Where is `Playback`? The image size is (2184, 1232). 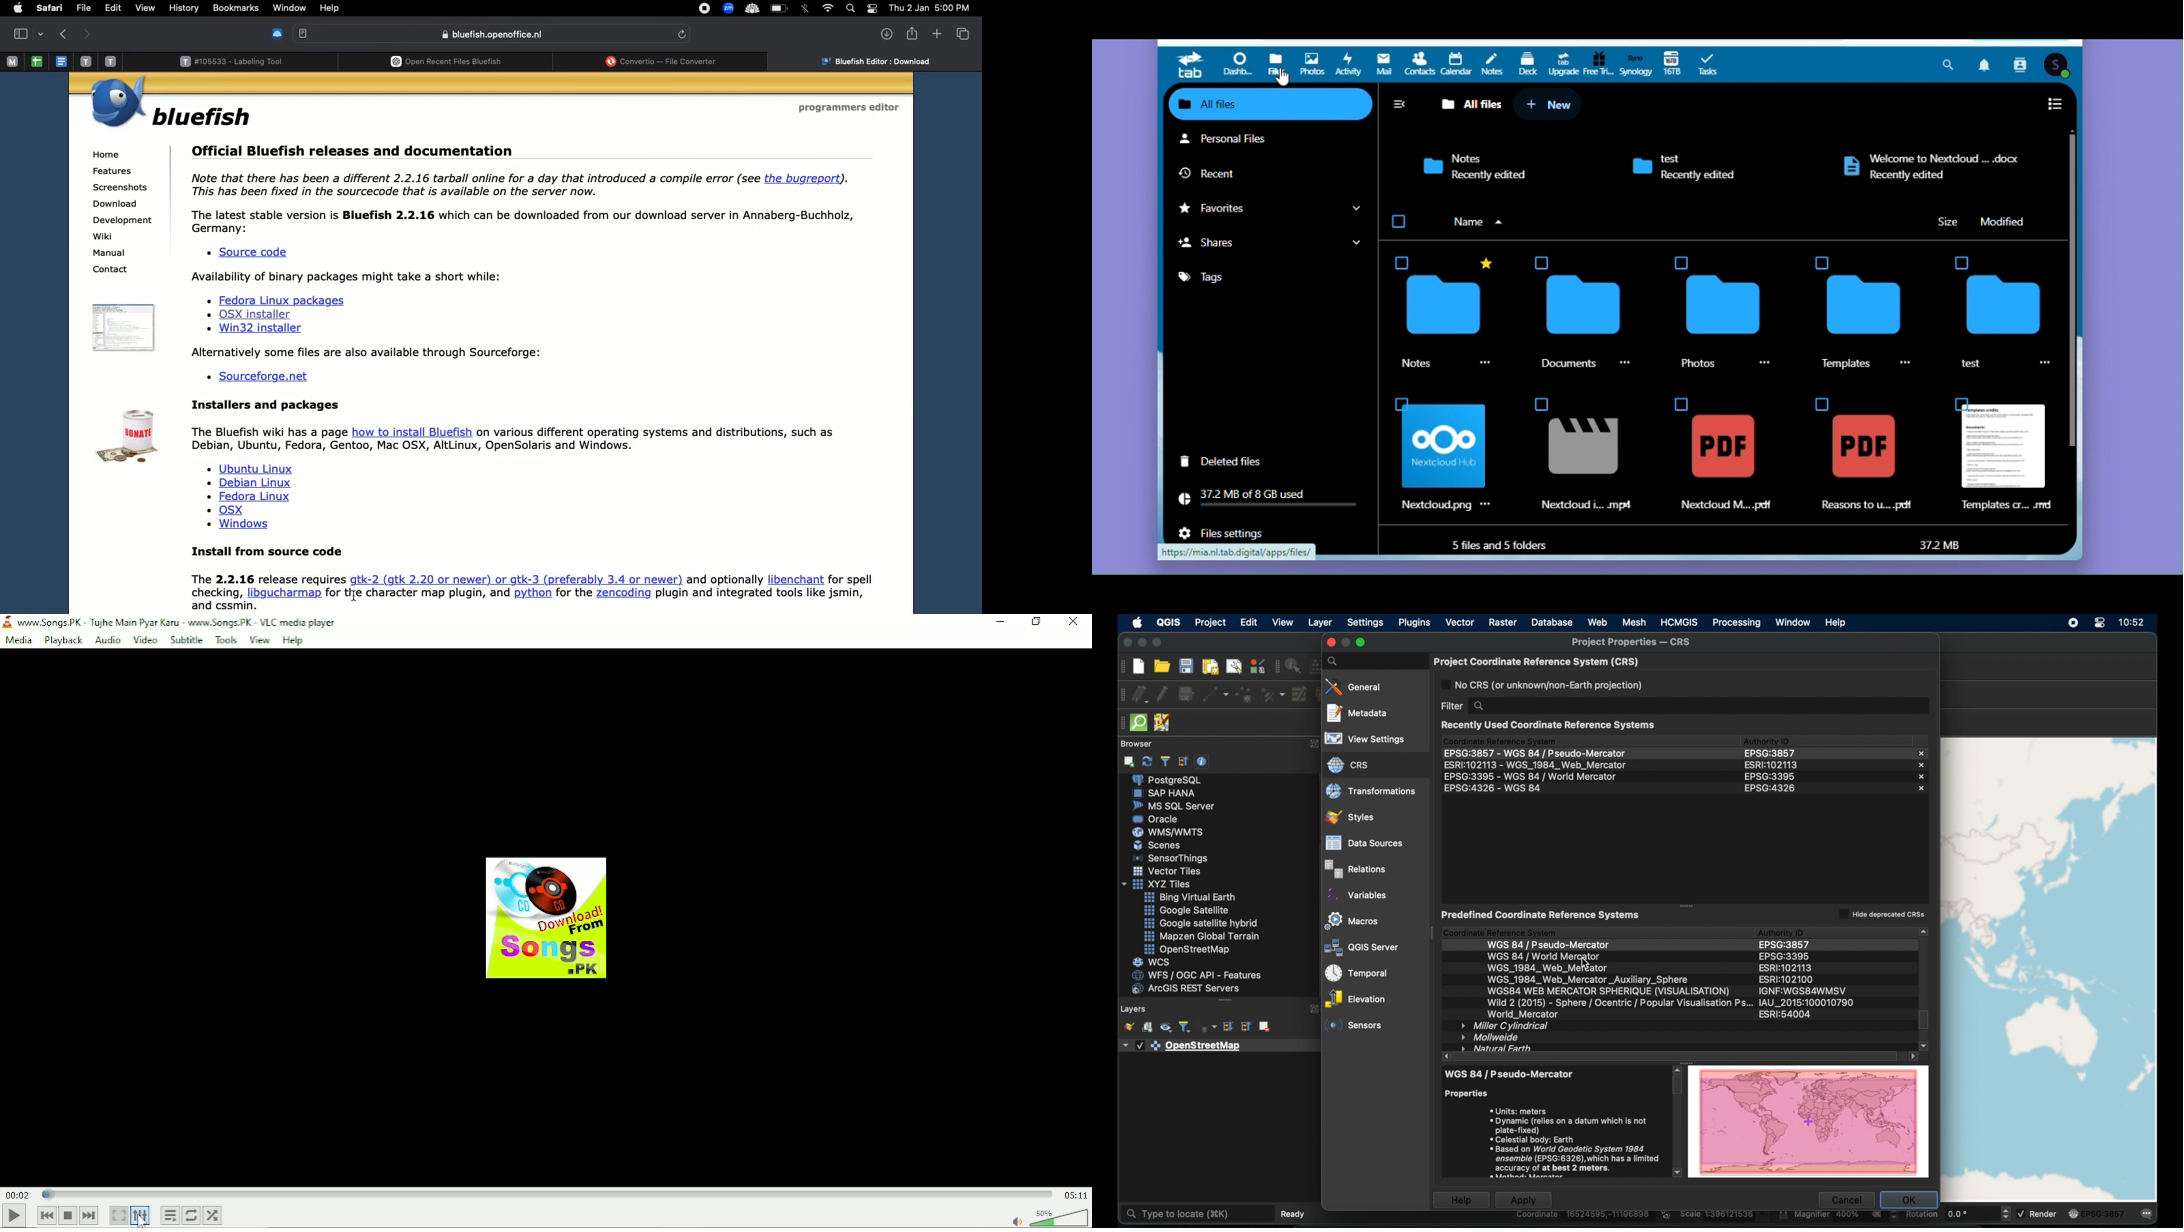 Playback is located at coordinates (61, 641).